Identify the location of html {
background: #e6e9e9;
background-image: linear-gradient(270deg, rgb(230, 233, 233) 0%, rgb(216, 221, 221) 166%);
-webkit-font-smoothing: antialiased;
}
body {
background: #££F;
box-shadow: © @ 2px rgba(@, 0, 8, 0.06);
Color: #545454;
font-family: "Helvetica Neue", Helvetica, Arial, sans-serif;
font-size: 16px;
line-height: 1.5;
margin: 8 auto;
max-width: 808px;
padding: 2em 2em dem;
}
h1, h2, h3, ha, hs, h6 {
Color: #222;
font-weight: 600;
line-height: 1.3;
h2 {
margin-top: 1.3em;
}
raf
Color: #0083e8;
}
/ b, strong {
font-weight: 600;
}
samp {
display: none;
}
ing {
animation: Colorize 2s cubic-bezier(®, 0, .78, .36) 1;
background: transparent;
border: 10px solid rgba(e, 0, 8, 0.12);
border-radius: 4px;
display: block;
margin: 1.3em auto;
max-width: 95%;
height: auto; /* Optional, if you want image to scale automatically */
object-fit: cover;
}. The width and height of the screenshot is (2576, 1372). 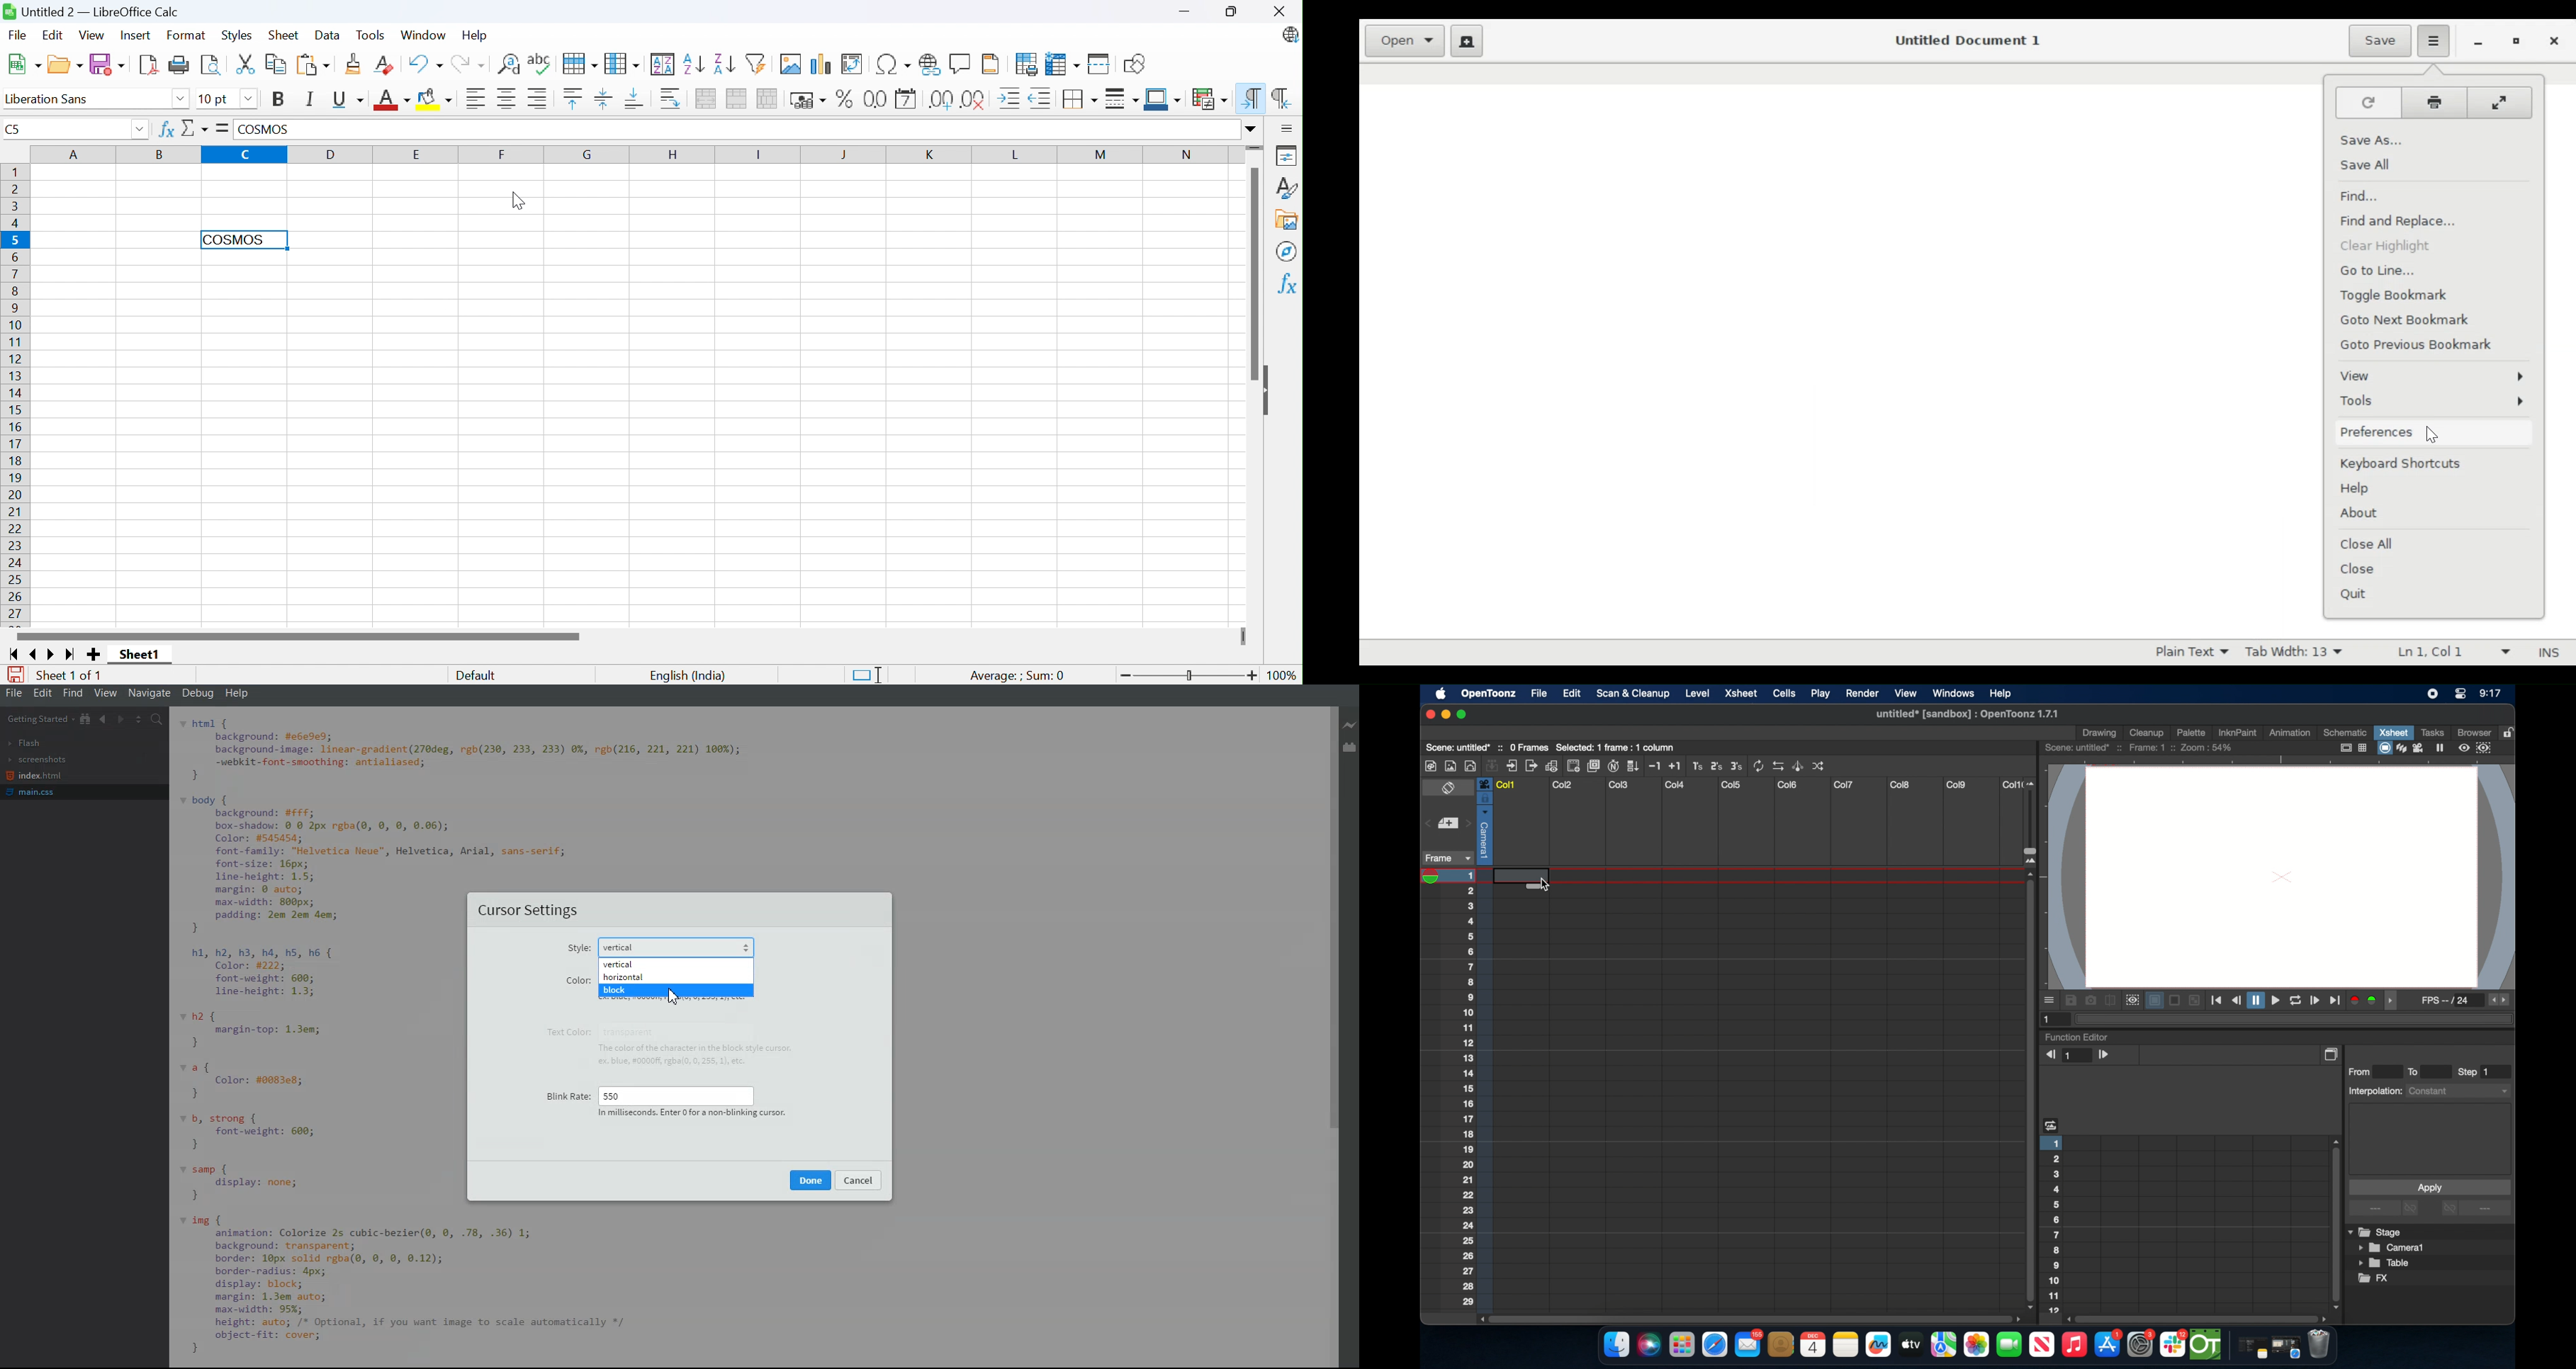
(322, 1040).